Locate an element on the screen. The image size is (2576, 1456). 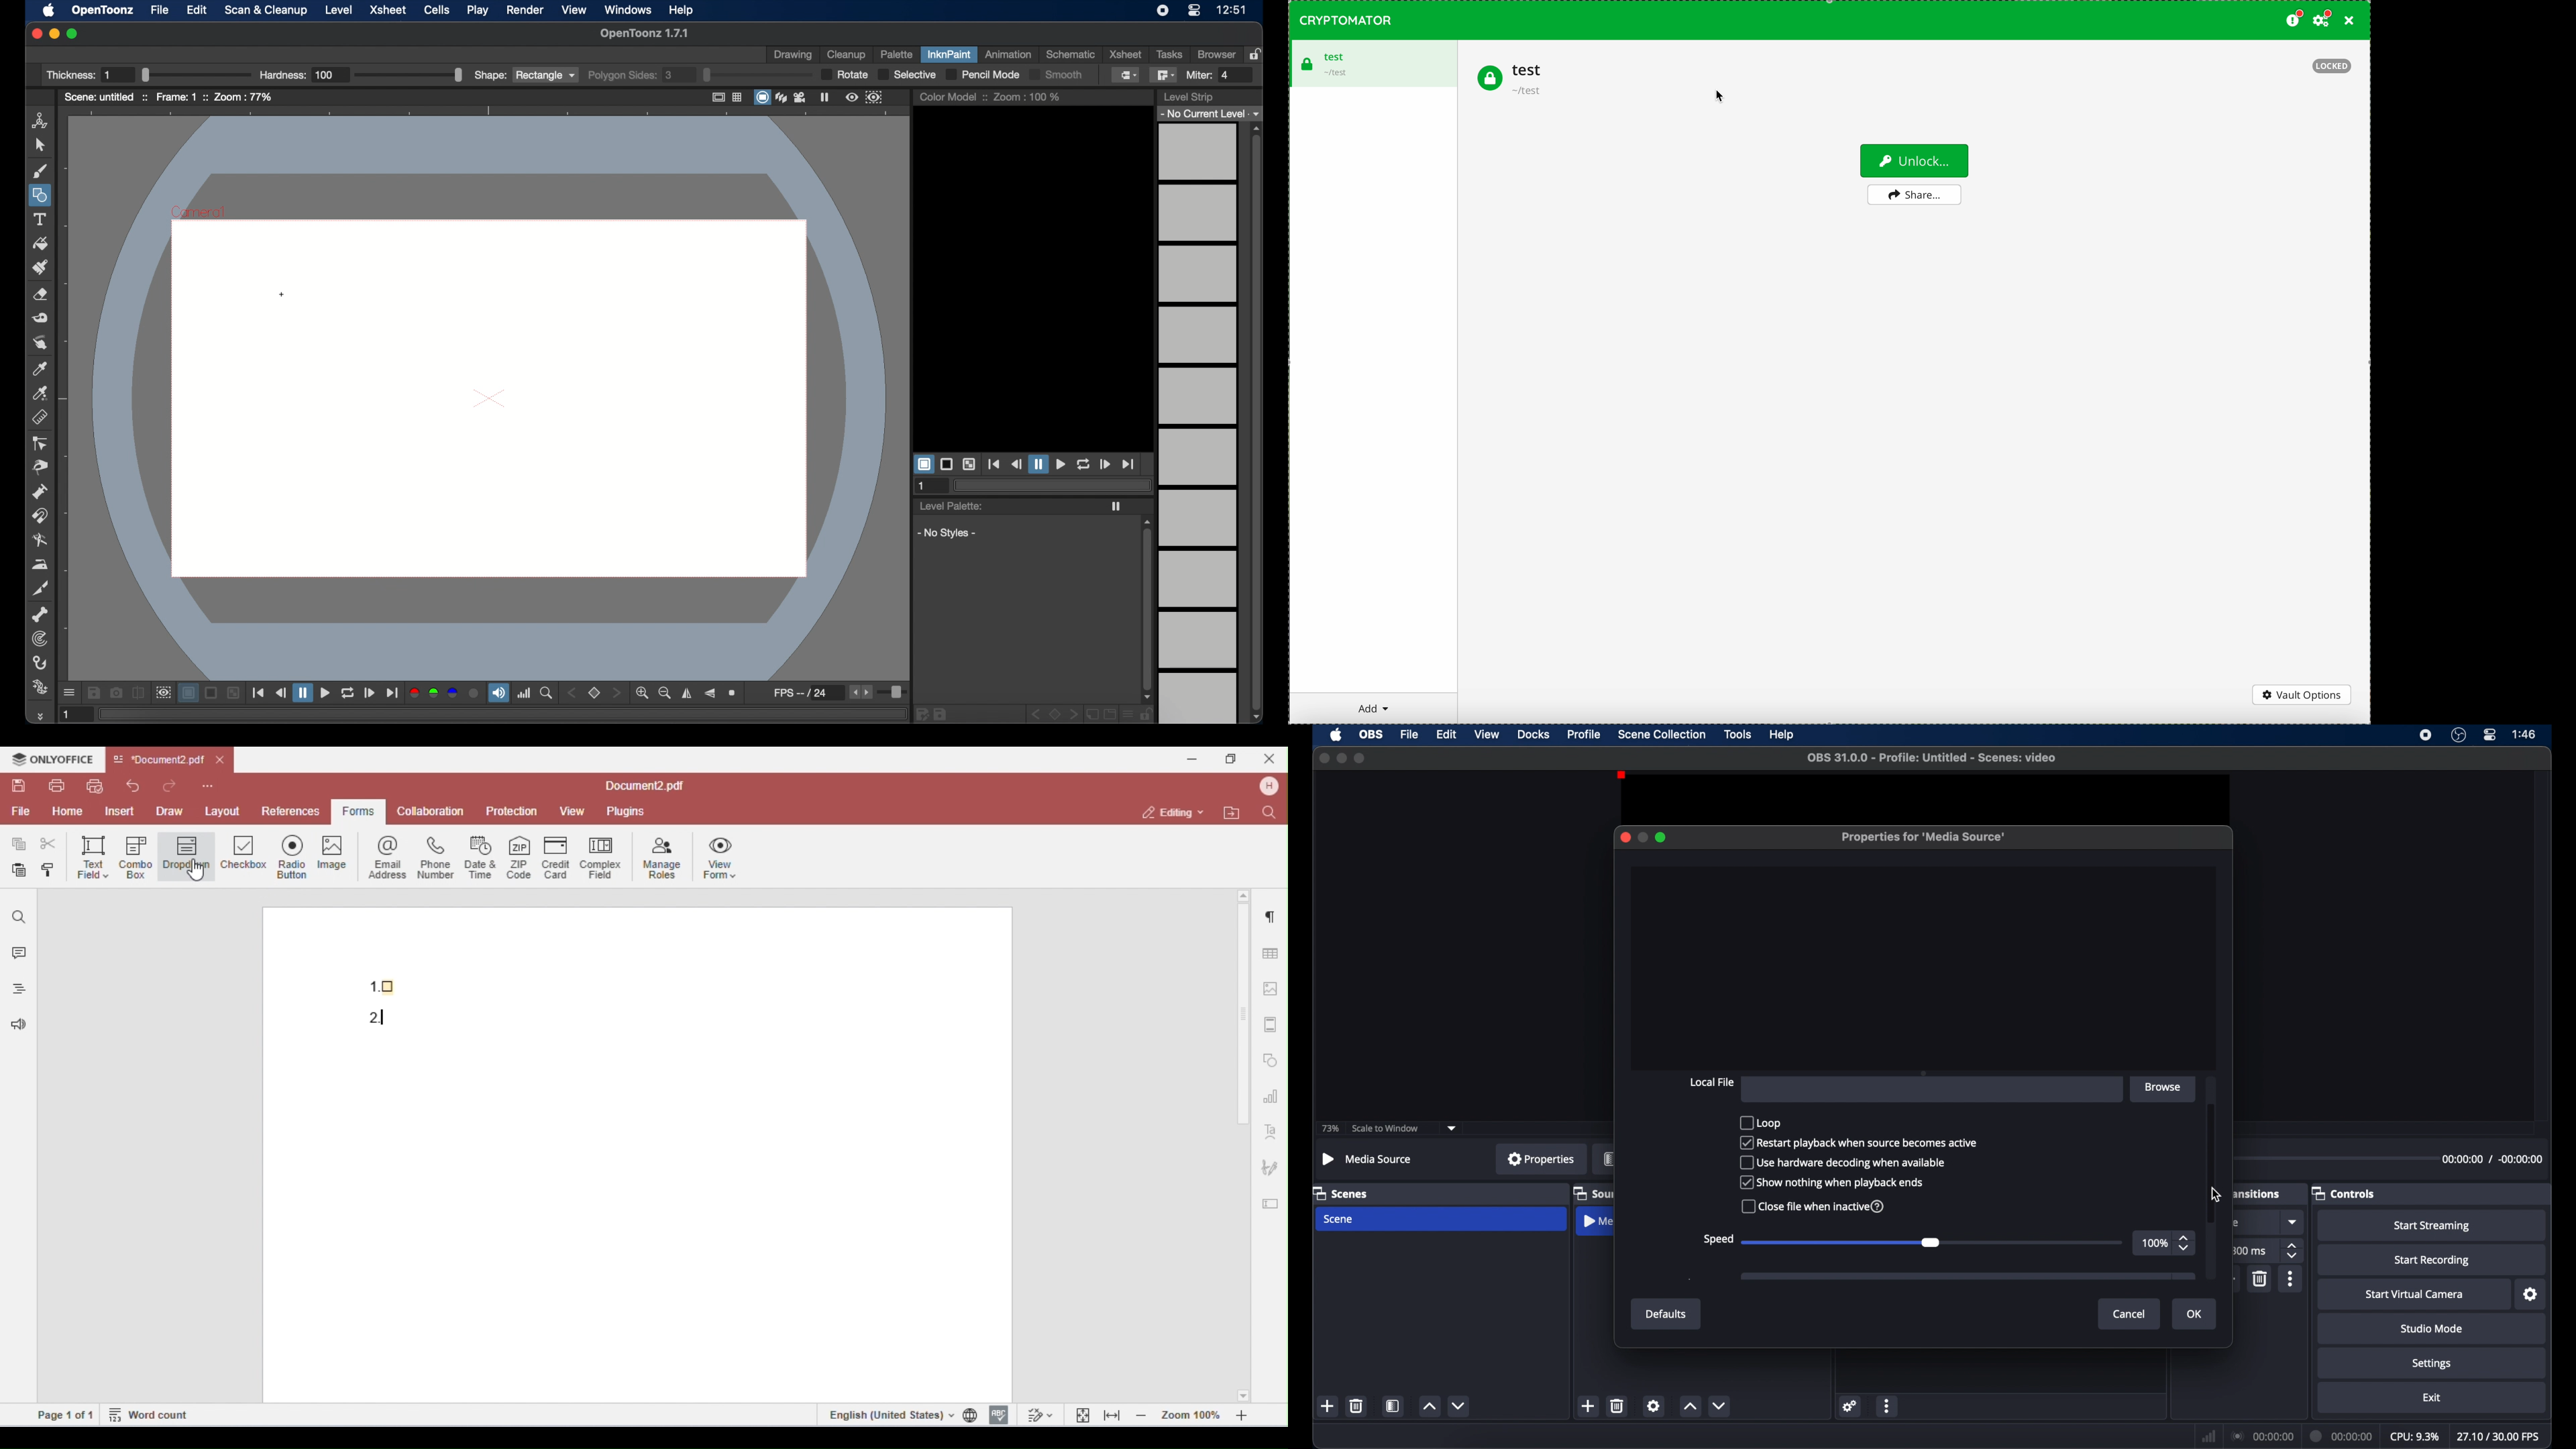
Thickness is located at coordinates (148, 74).